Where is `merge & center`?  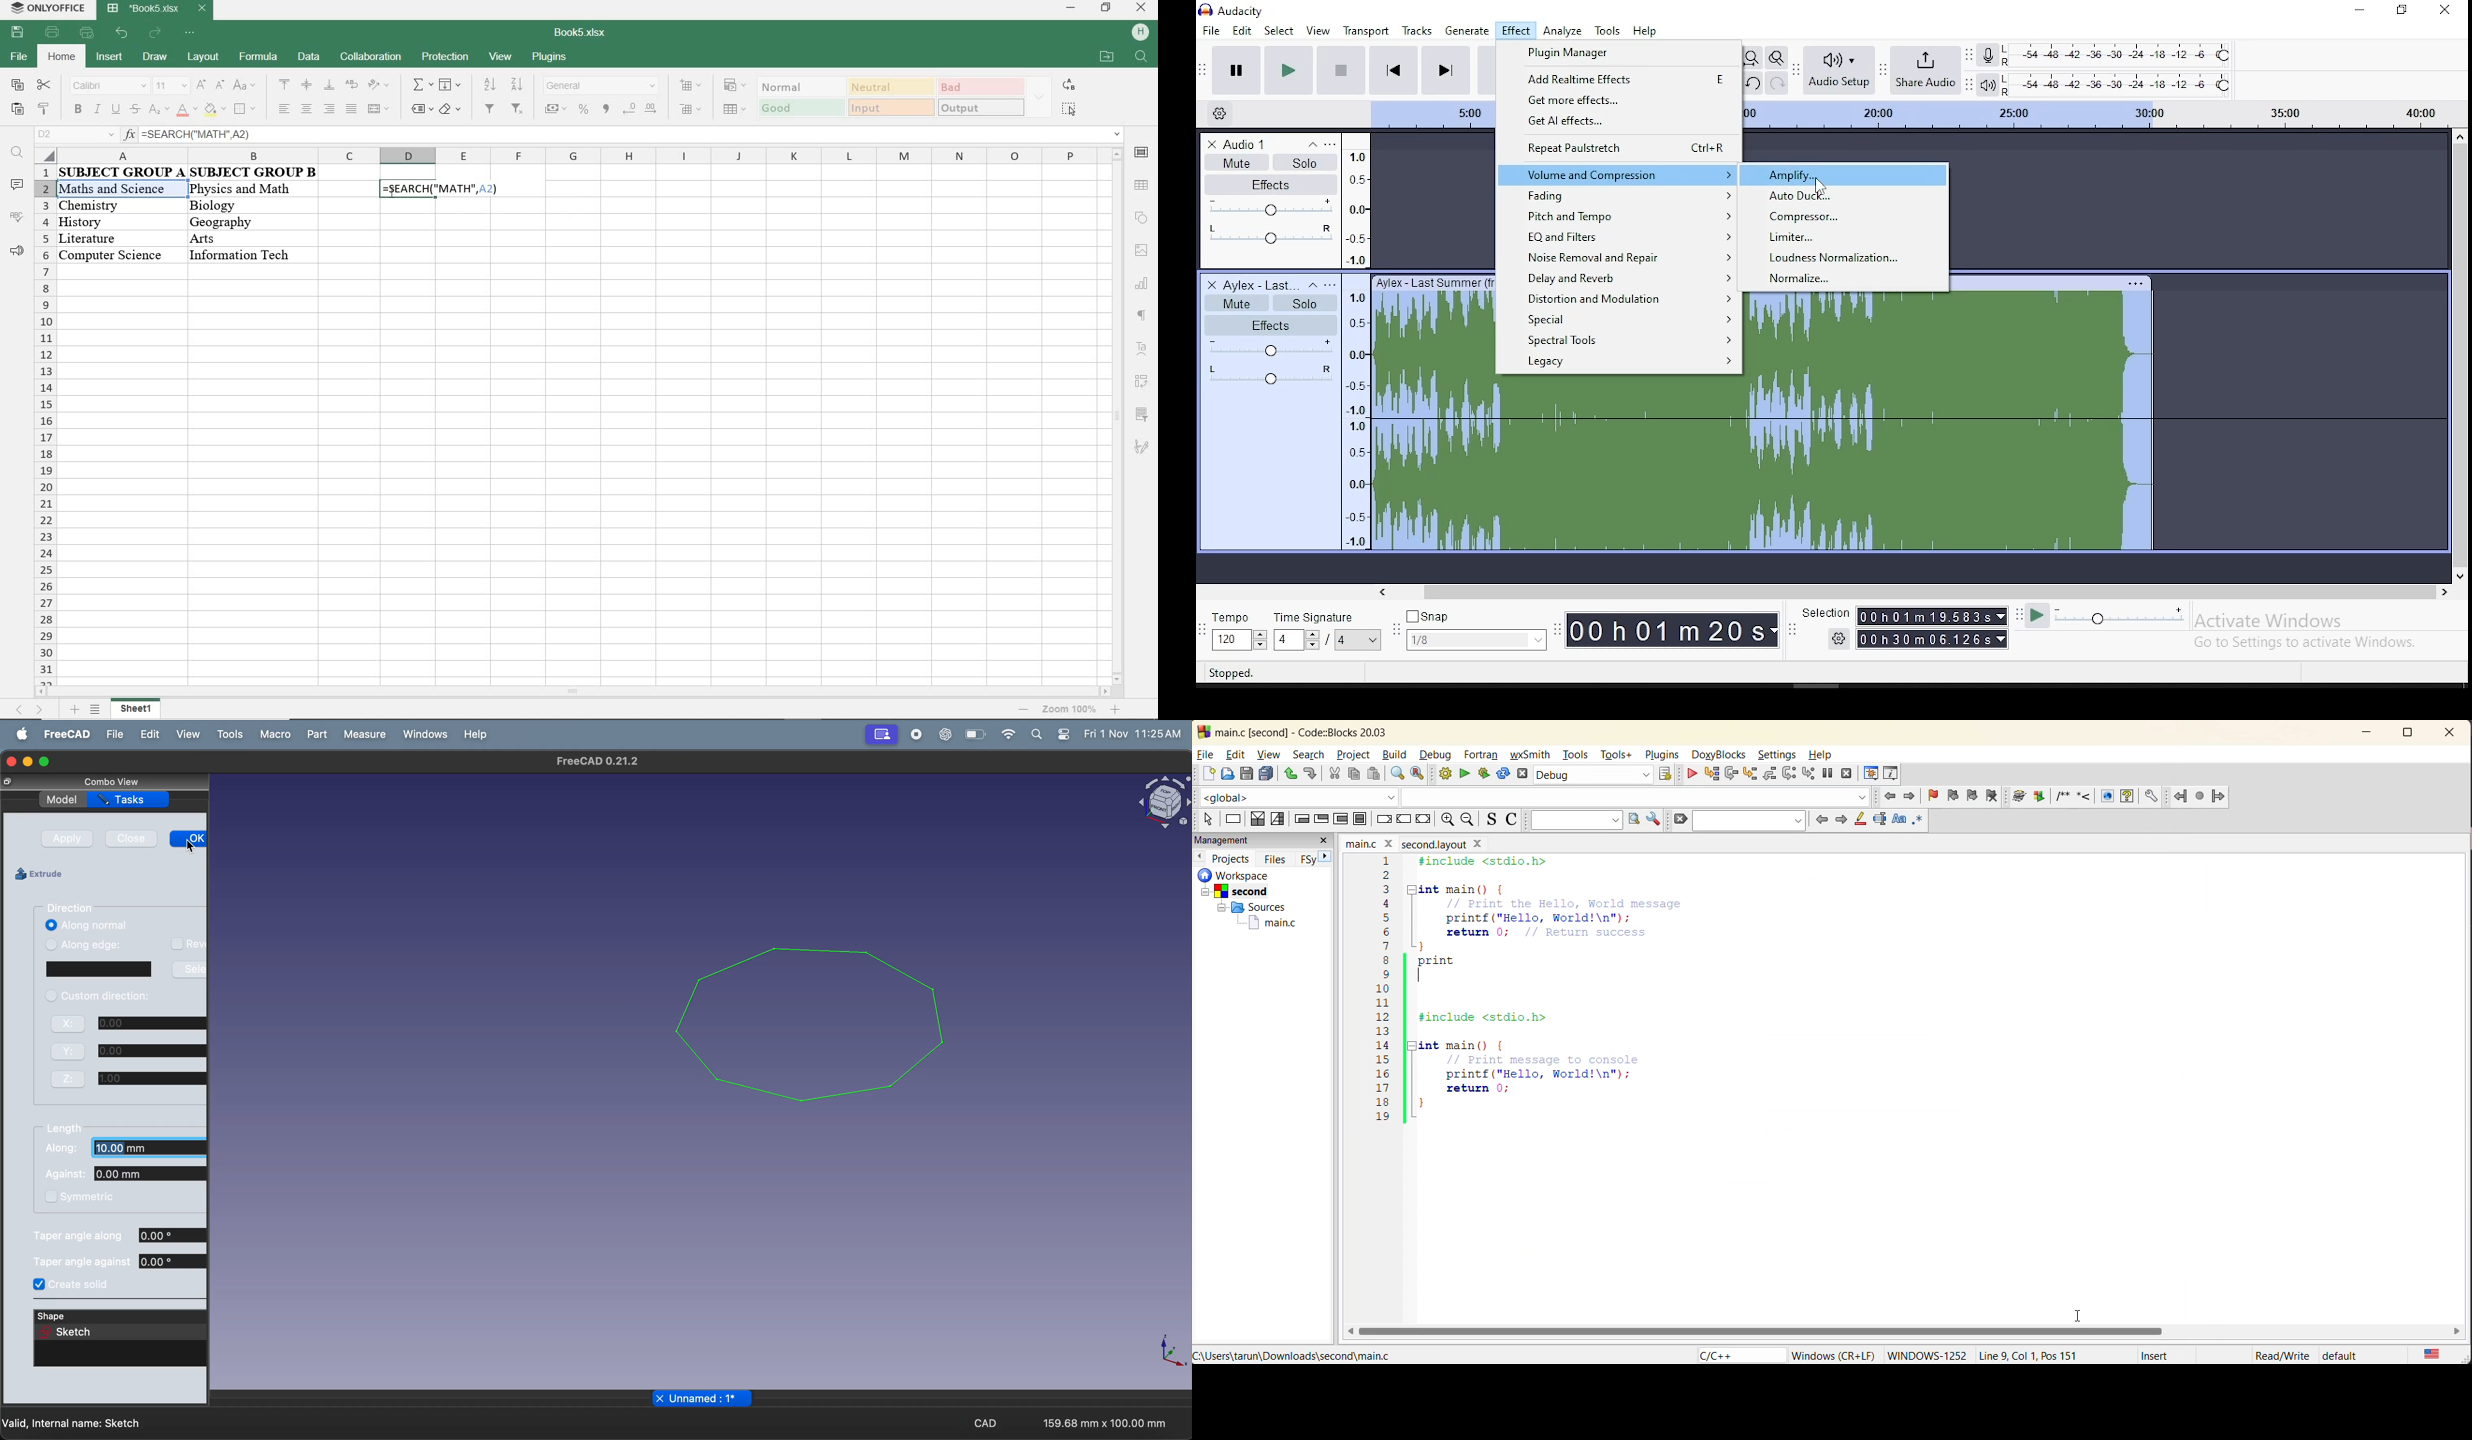 merge & center is located at coordinates (379, 110).